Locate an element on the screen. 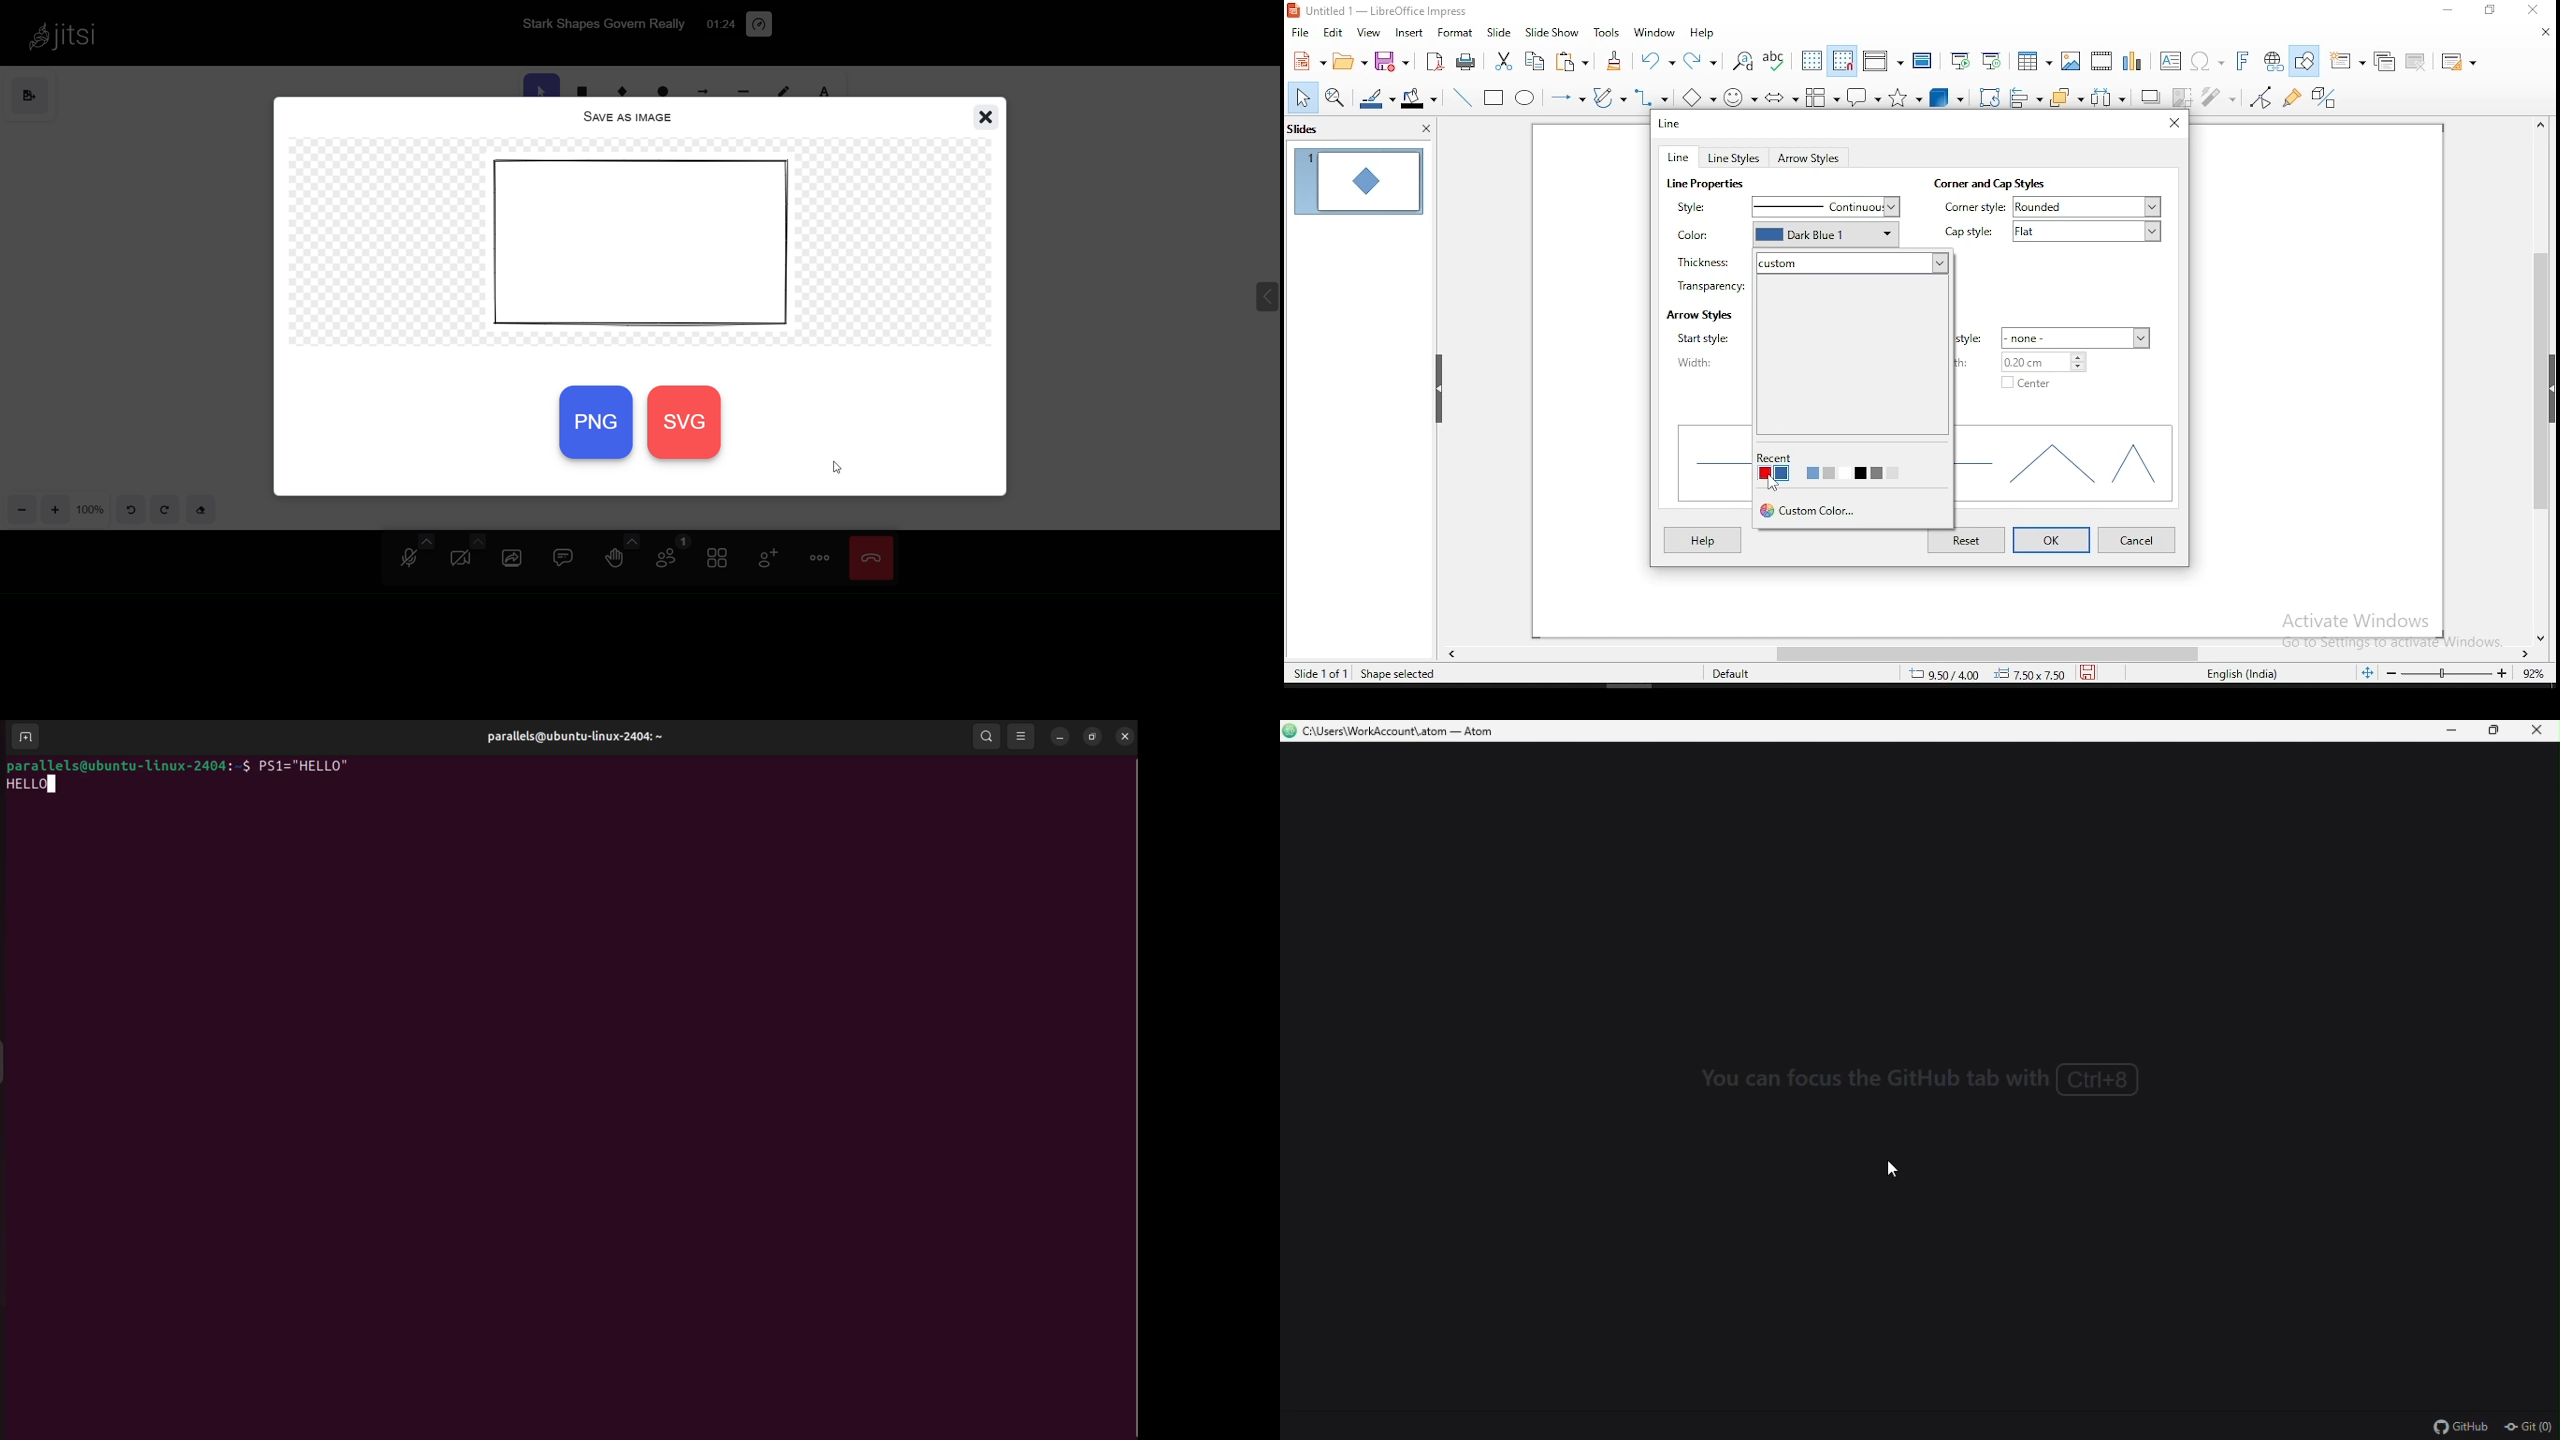 The image size is (2576, 1456). save as image is located at coordinates (624, 114).